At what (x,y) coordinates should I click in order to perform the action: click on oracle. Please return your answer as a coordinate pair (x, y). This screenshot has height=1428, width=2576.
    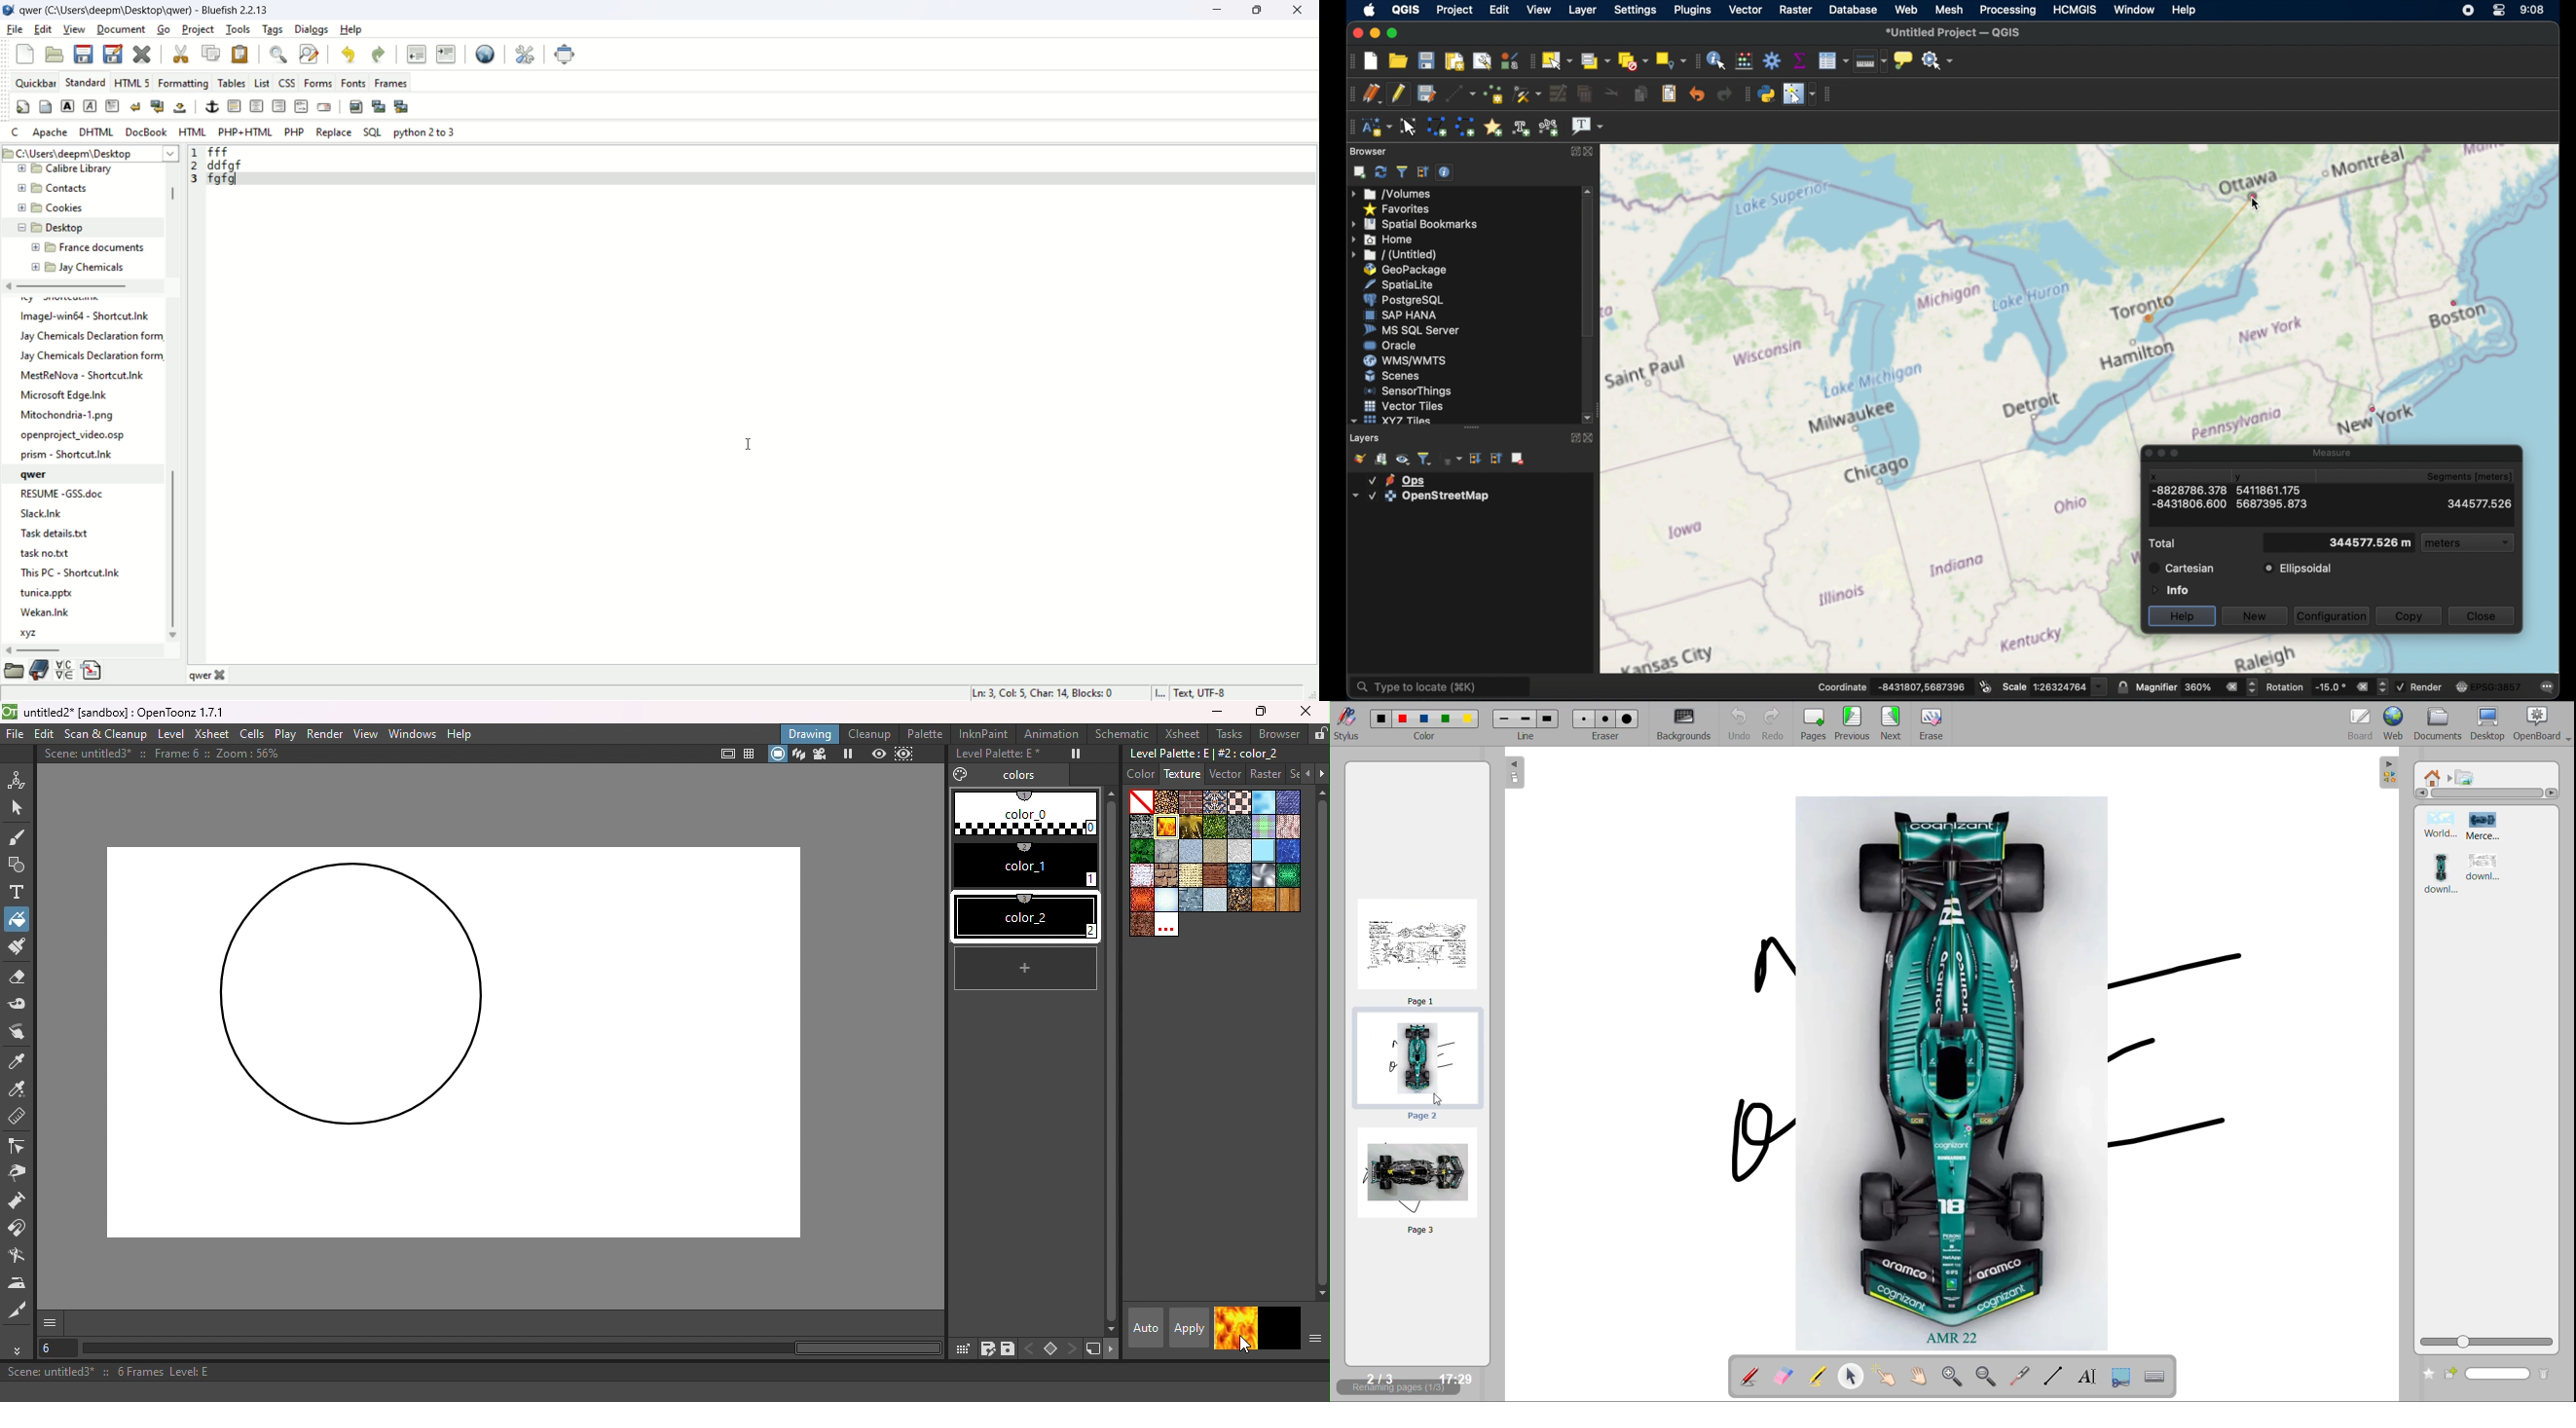
    Looking at the image, I should click on (1390, 346).